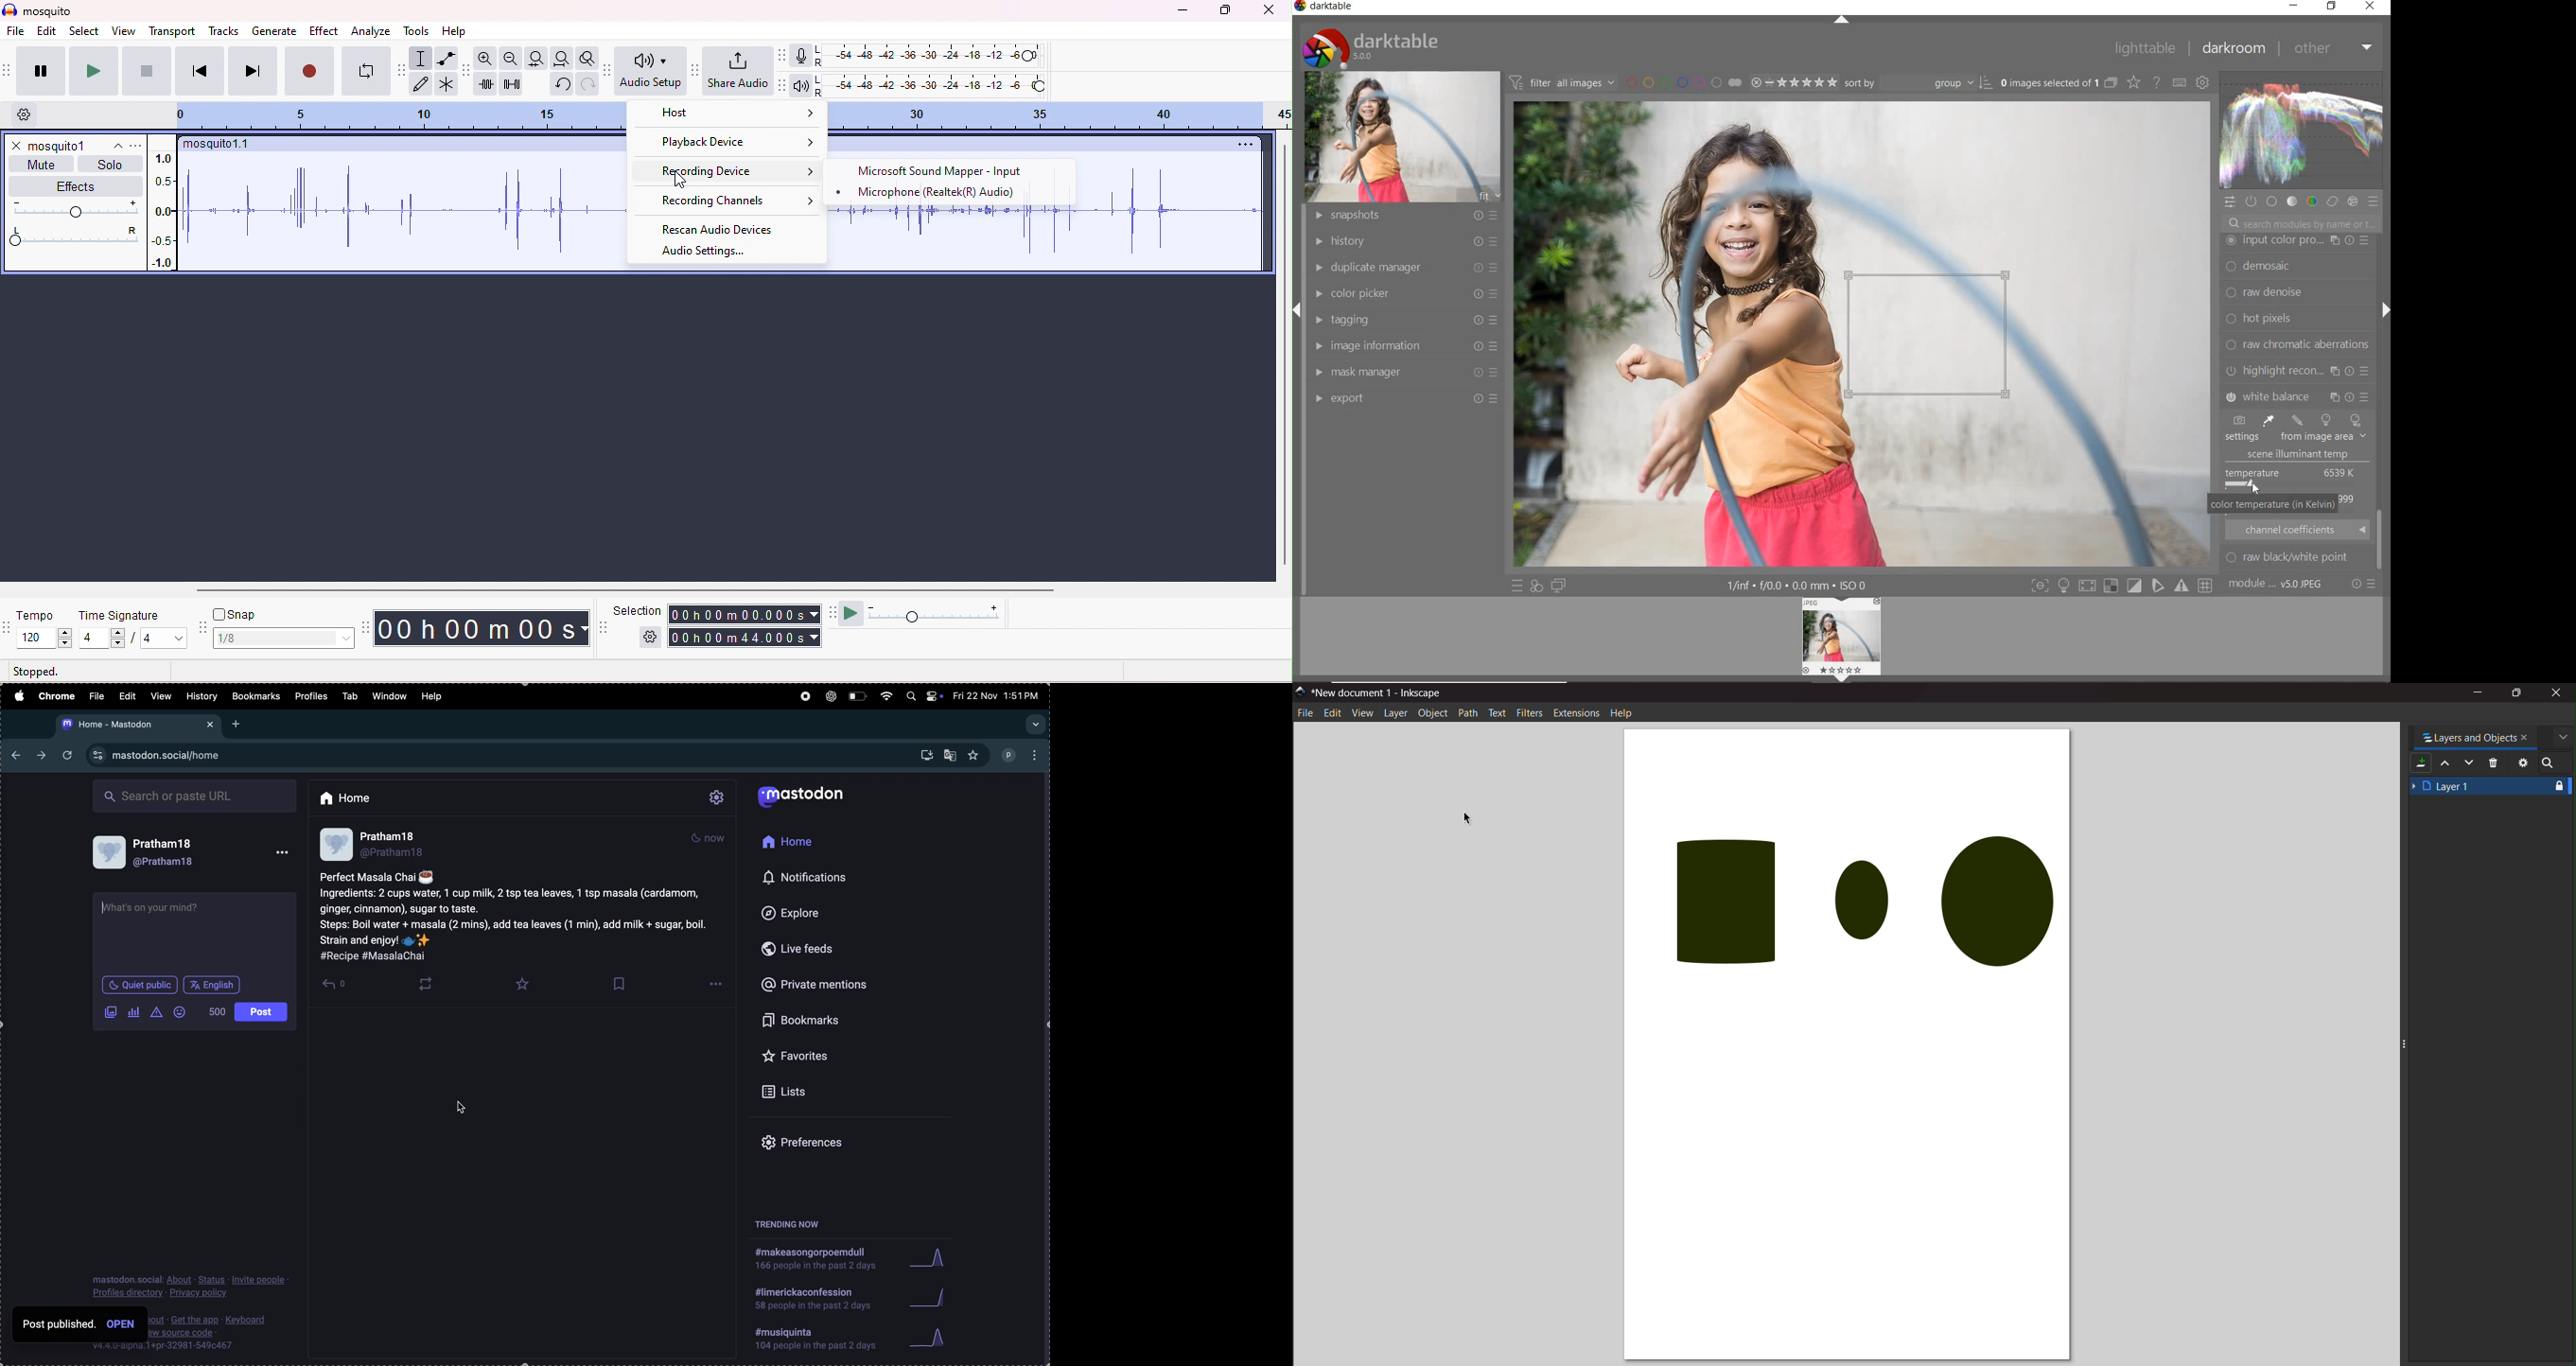 This screenshot has width=2576, height=1372. Describe the element at coordinates (944, 1297) in the screenshot. I see `graphs` at that location.